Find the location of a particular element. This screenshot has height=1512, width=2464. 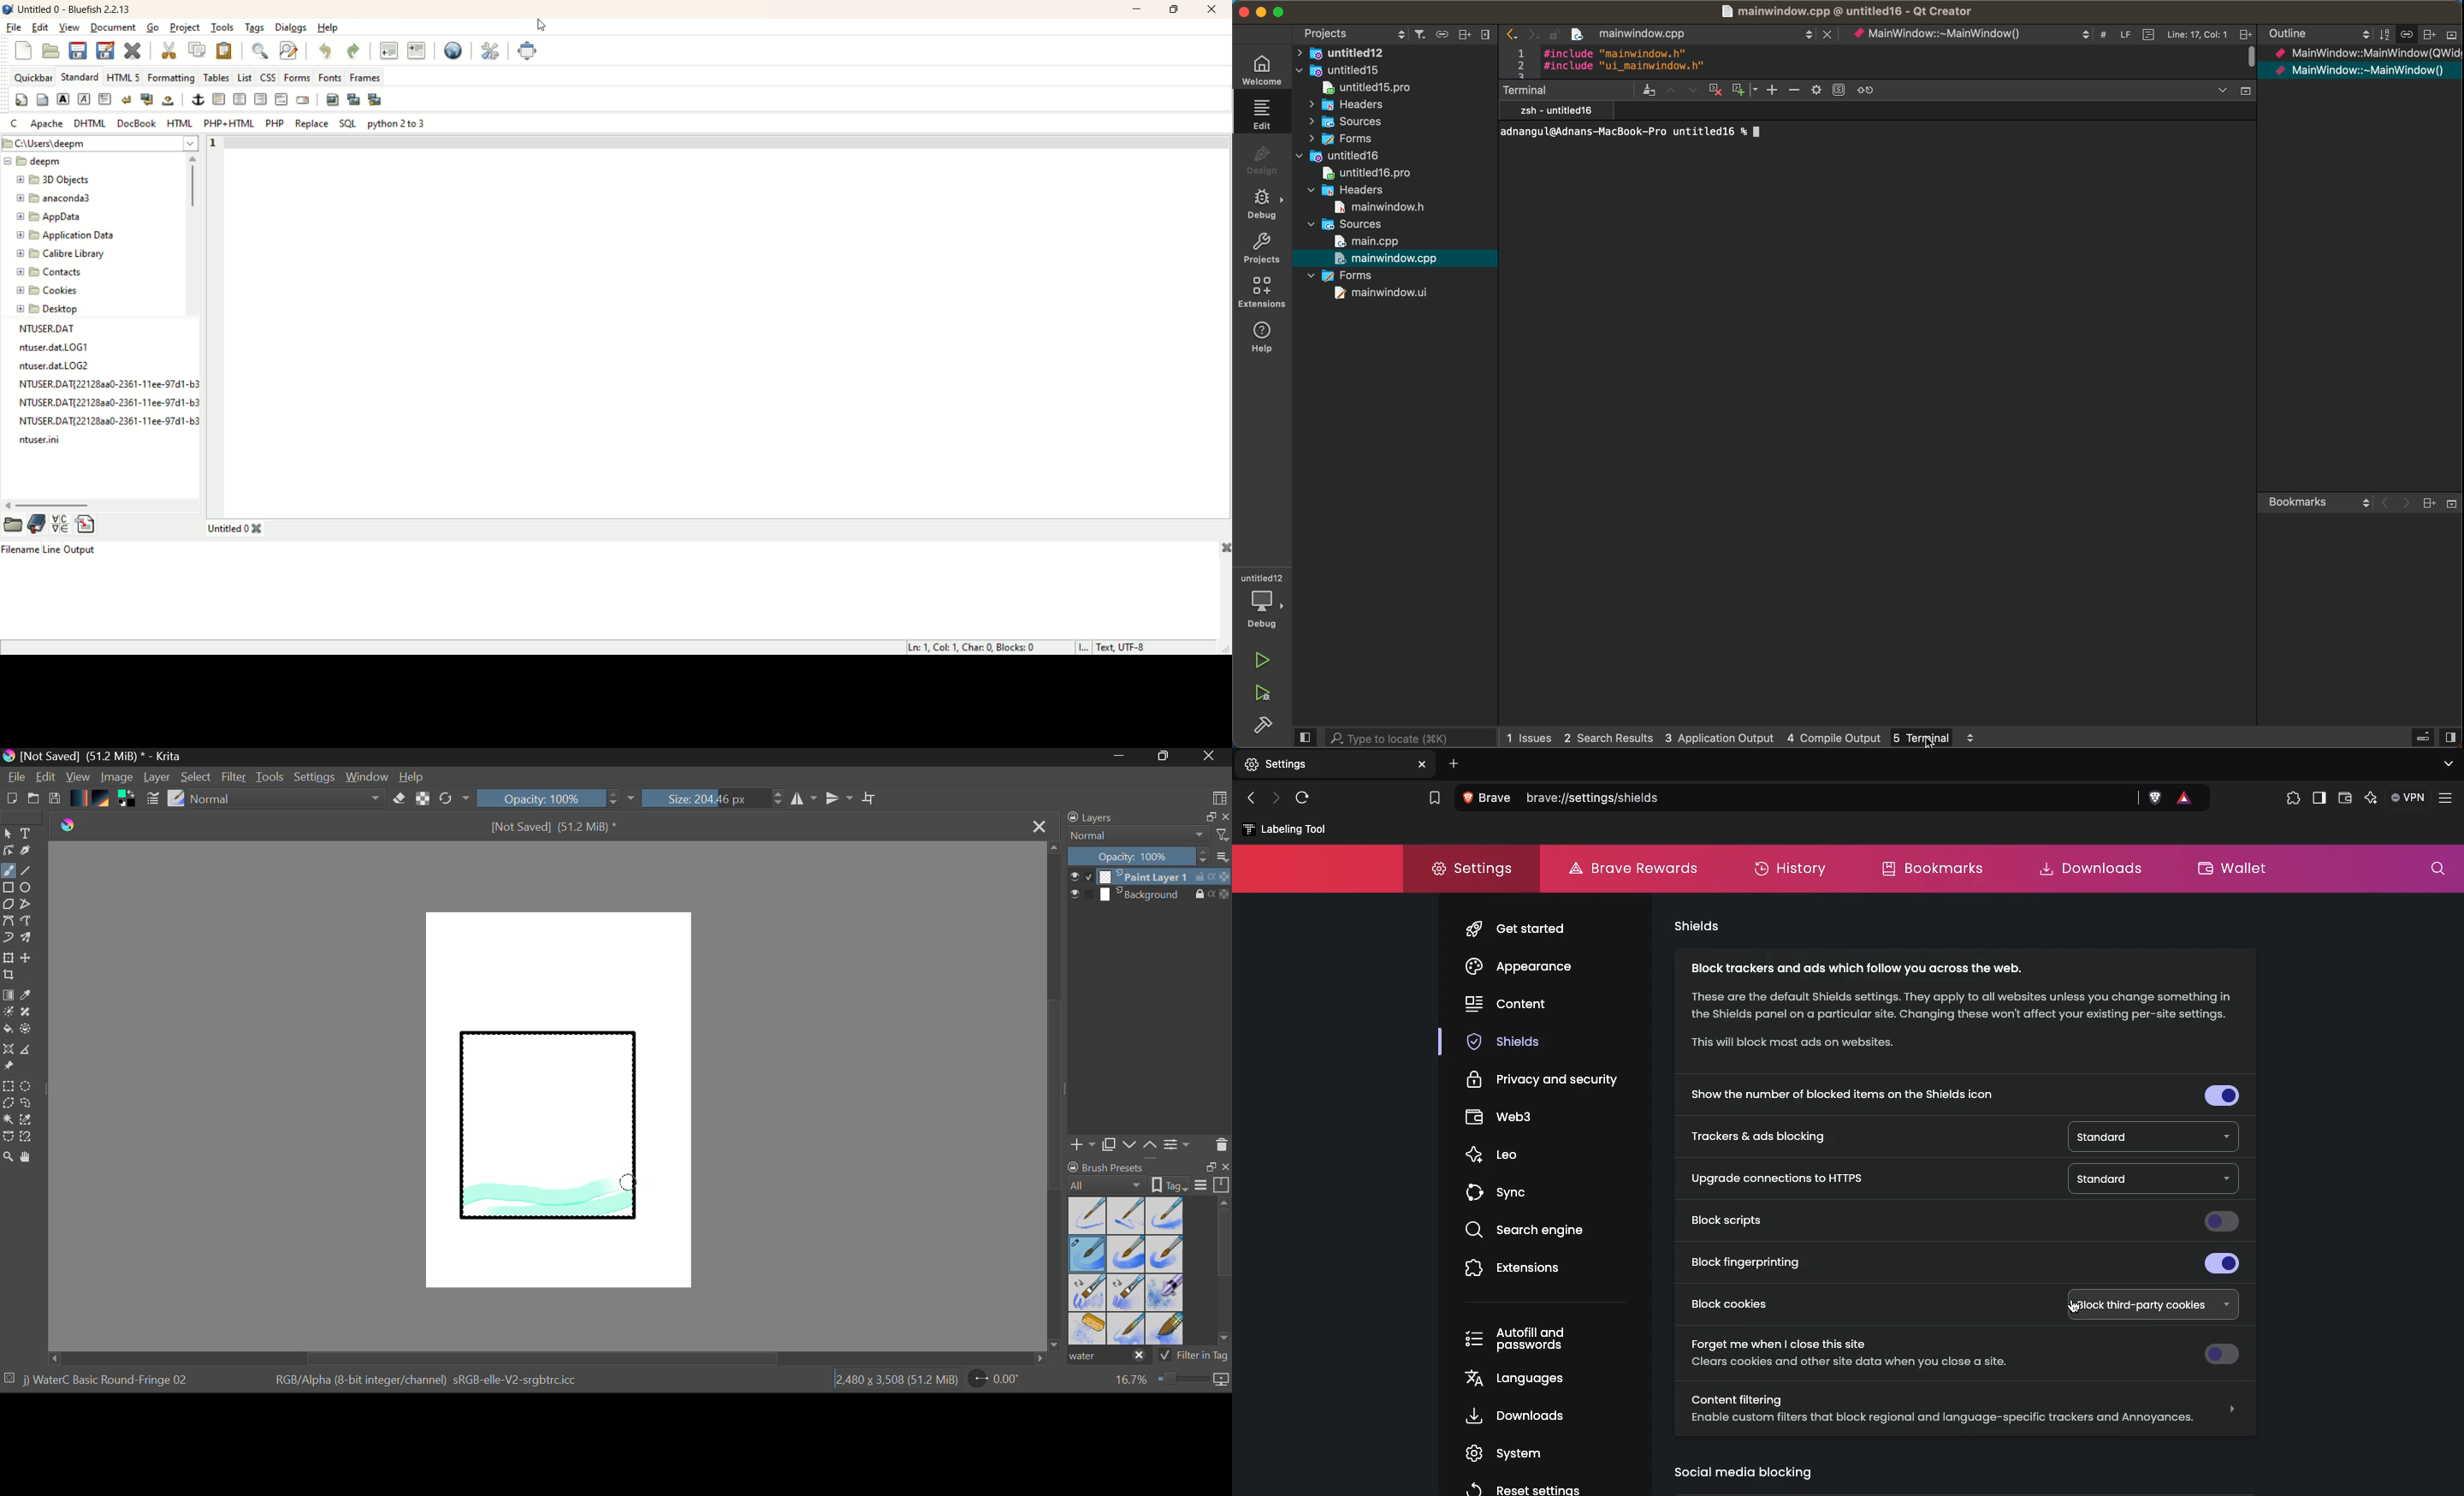

insert thumbnail is located at coordinates (355, 100).